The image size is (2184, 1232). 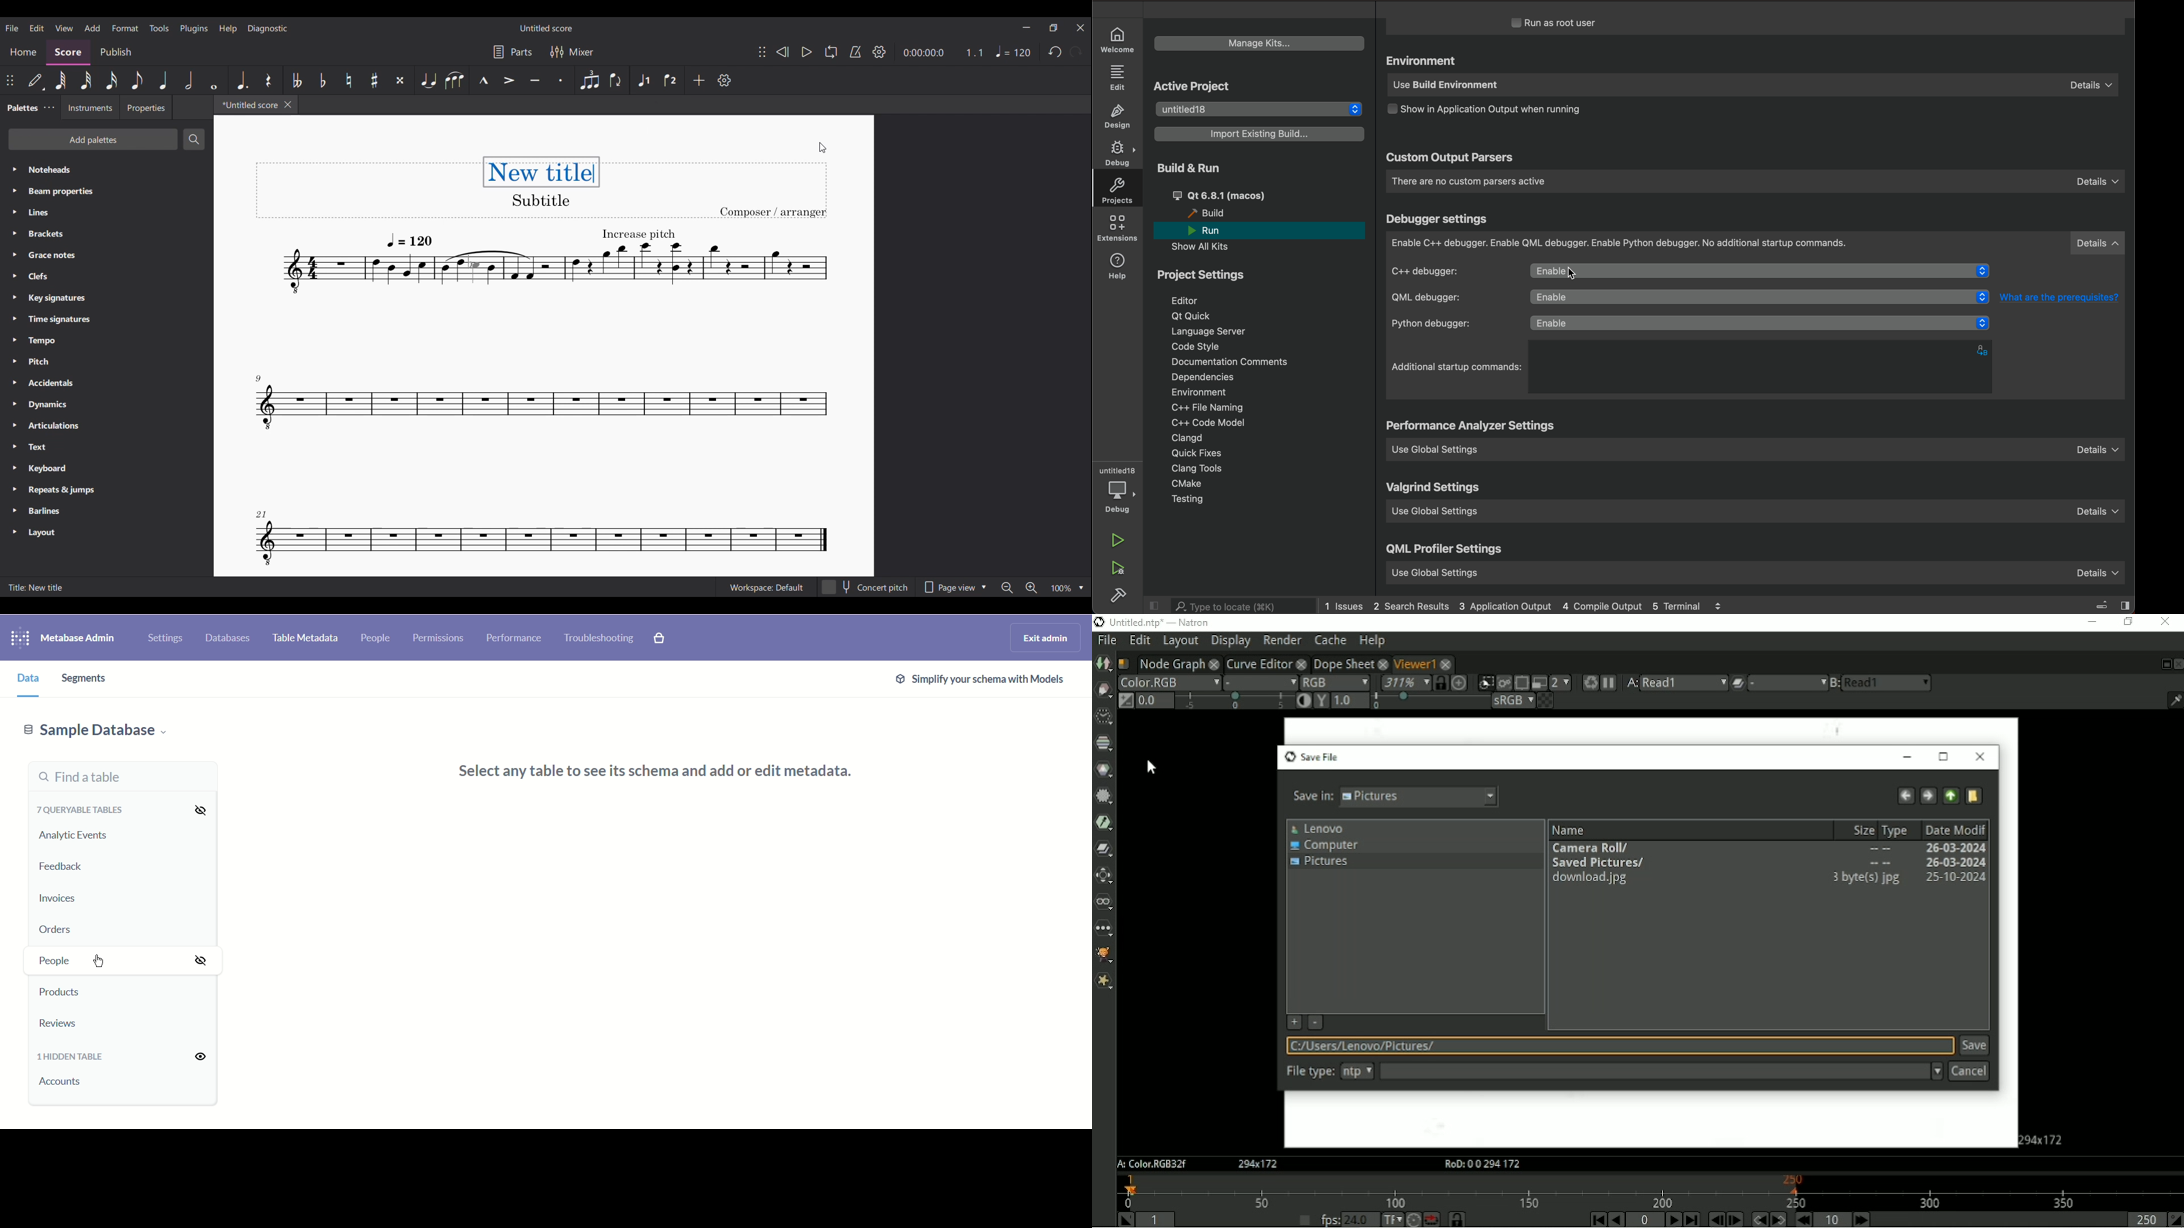 I want to click on Format menu, so click(x=125, y=28).